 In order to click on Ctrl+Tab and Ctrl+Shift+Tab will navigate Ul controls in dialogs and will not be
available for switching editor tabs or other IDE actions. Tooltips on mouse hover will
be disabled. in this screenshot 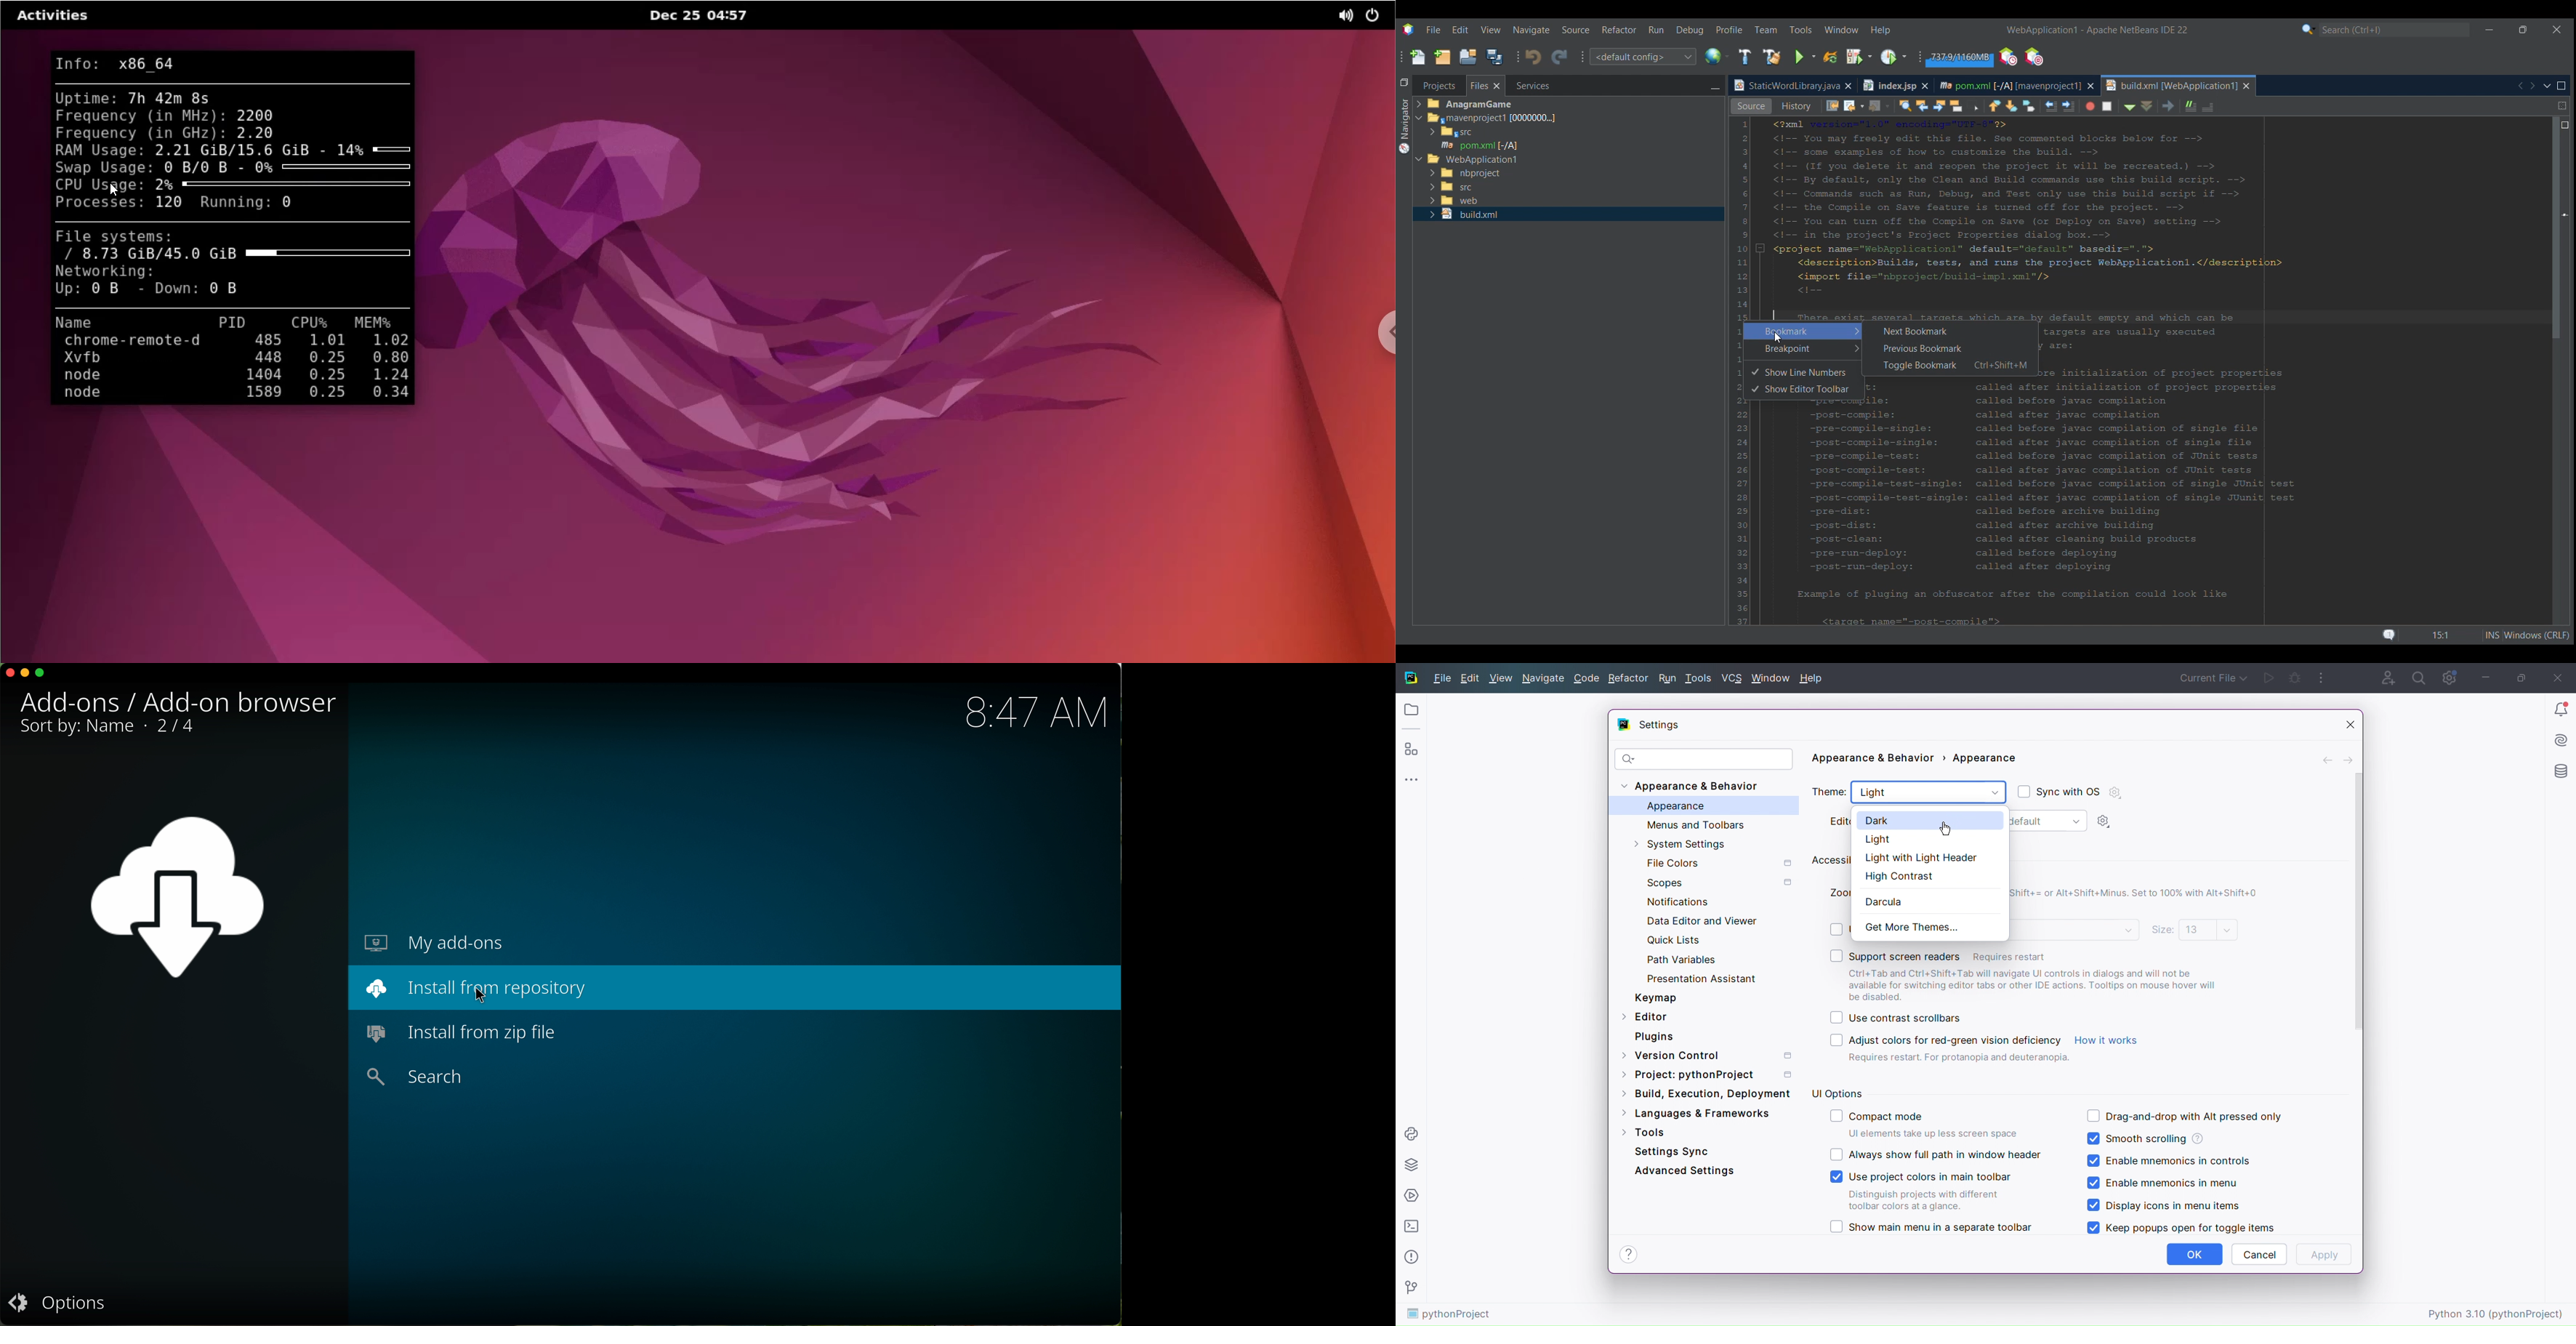, I will do `click(2039, 985)`.